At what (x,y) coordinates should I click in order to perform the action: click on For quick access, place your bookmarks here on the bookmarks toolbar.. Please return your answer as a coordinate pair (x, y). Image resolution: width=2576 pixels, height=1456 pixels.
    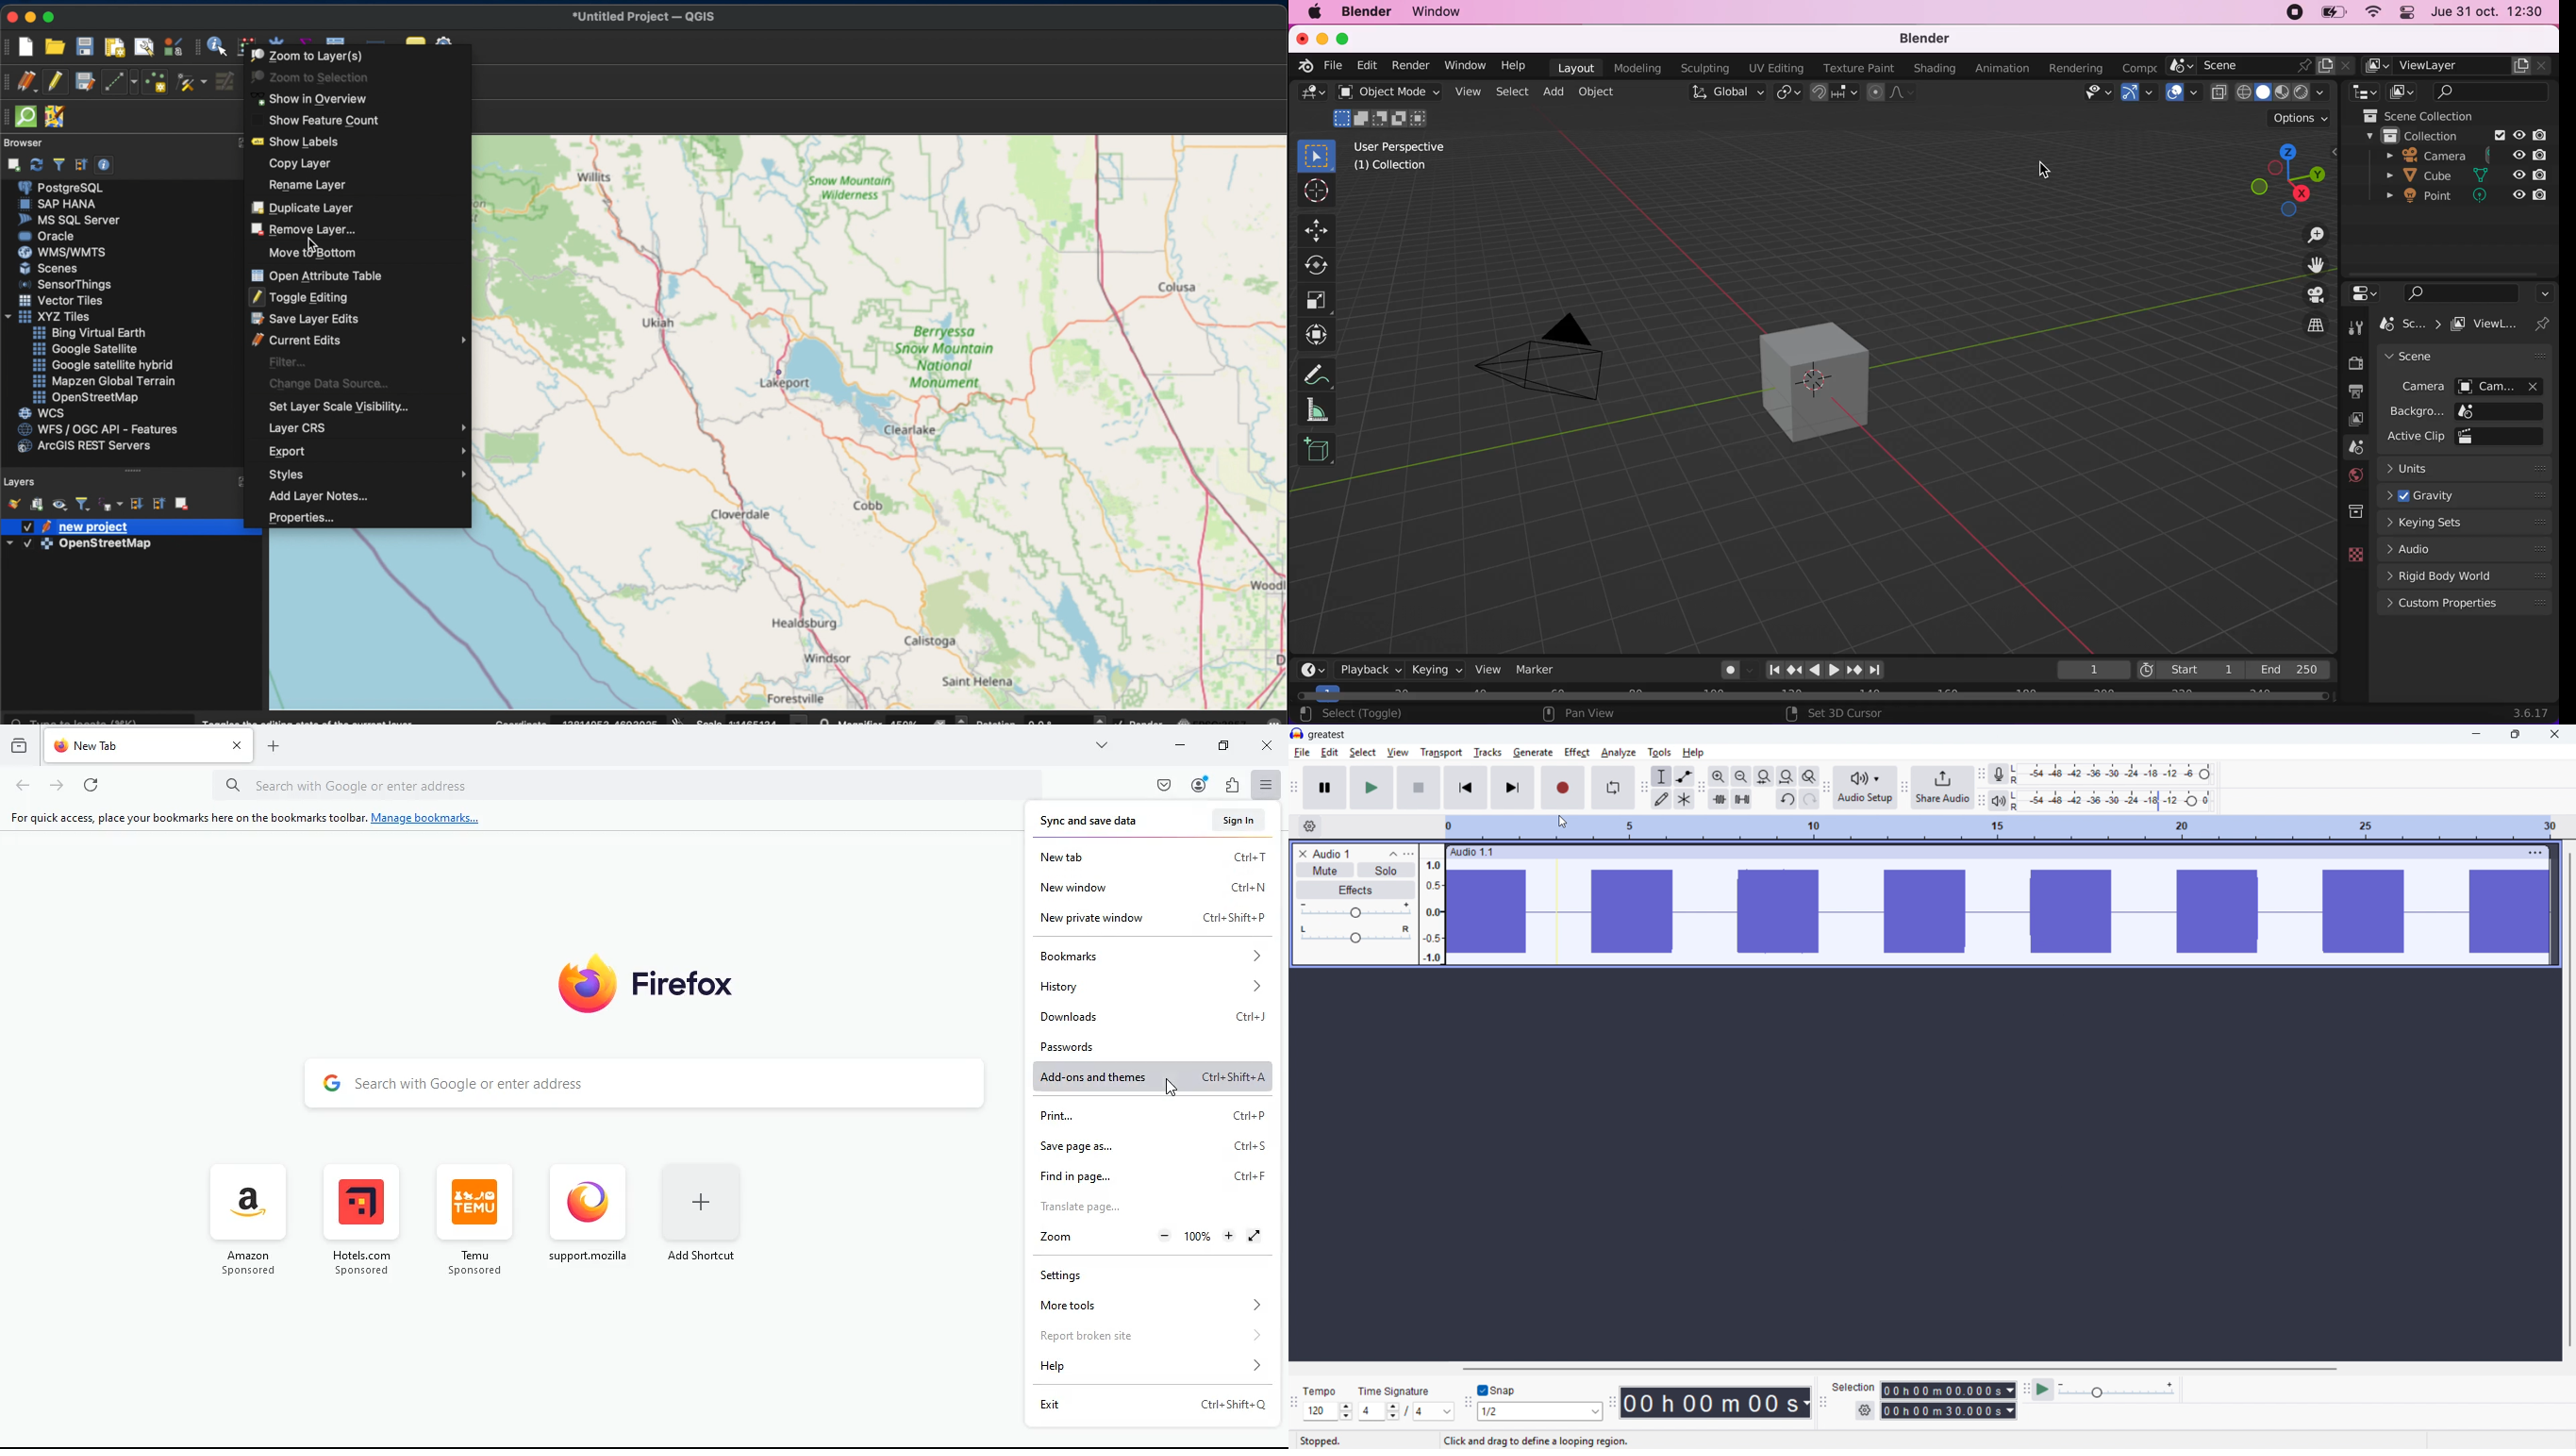
    Looking at the image, I should click on (185, 818).